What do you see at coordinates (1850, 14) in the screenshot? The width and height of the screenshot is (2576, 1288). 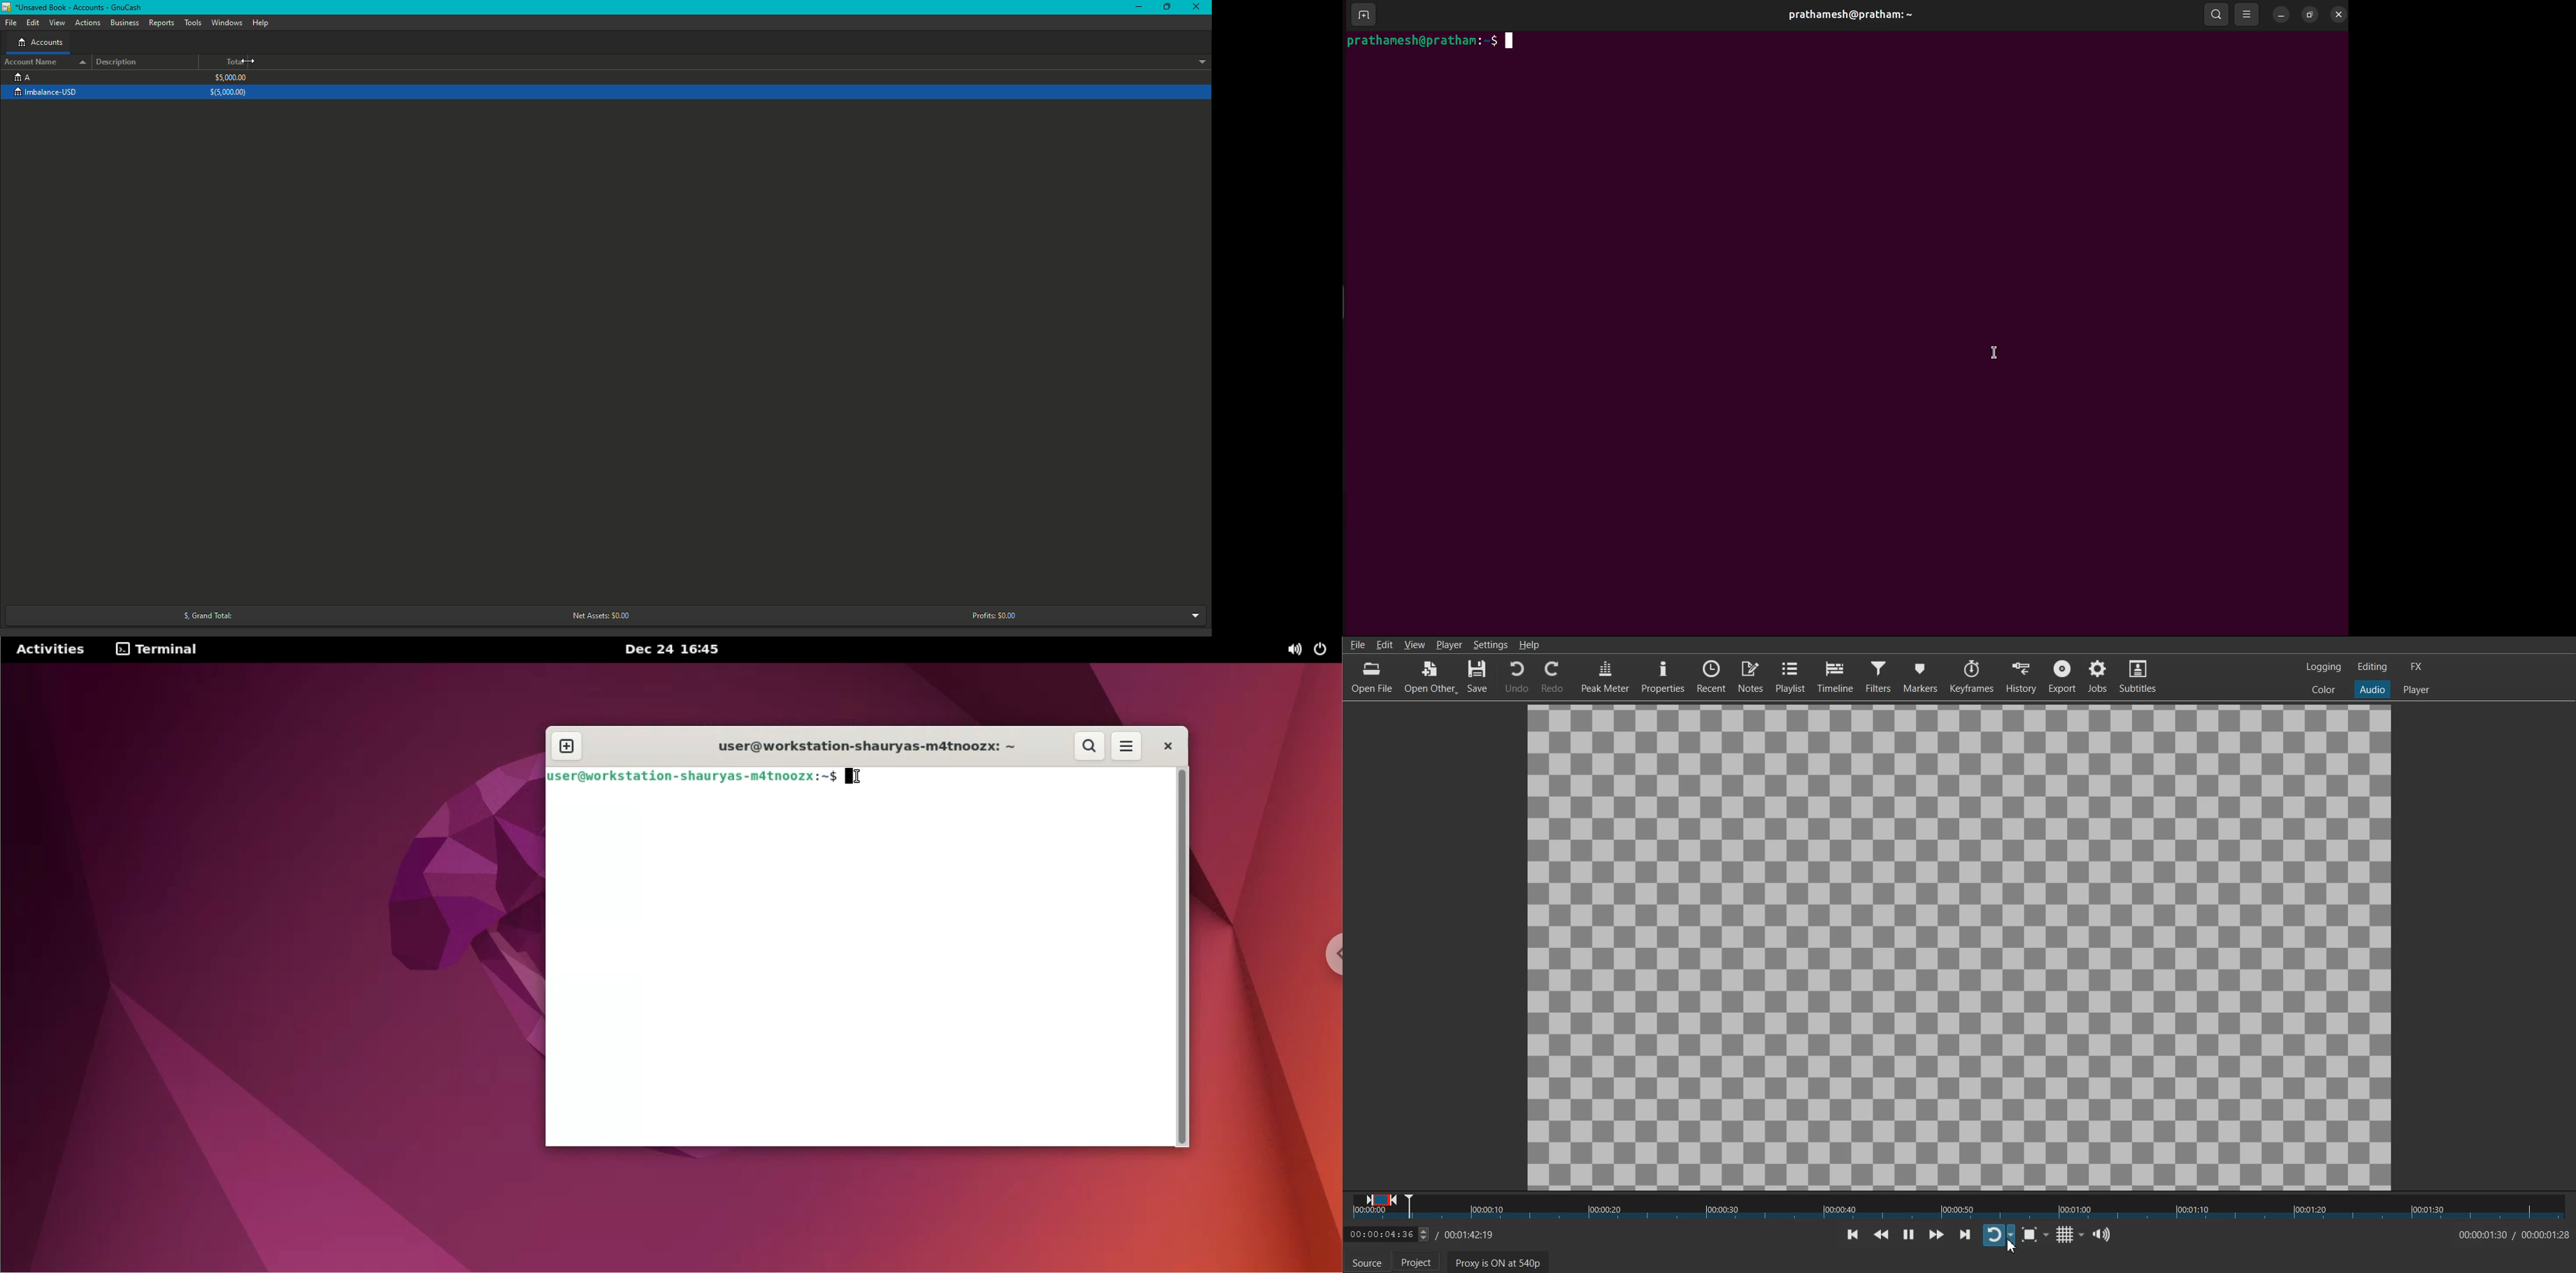 I see `prathmesh@pratham:~` at bounding box center [1850, 14].